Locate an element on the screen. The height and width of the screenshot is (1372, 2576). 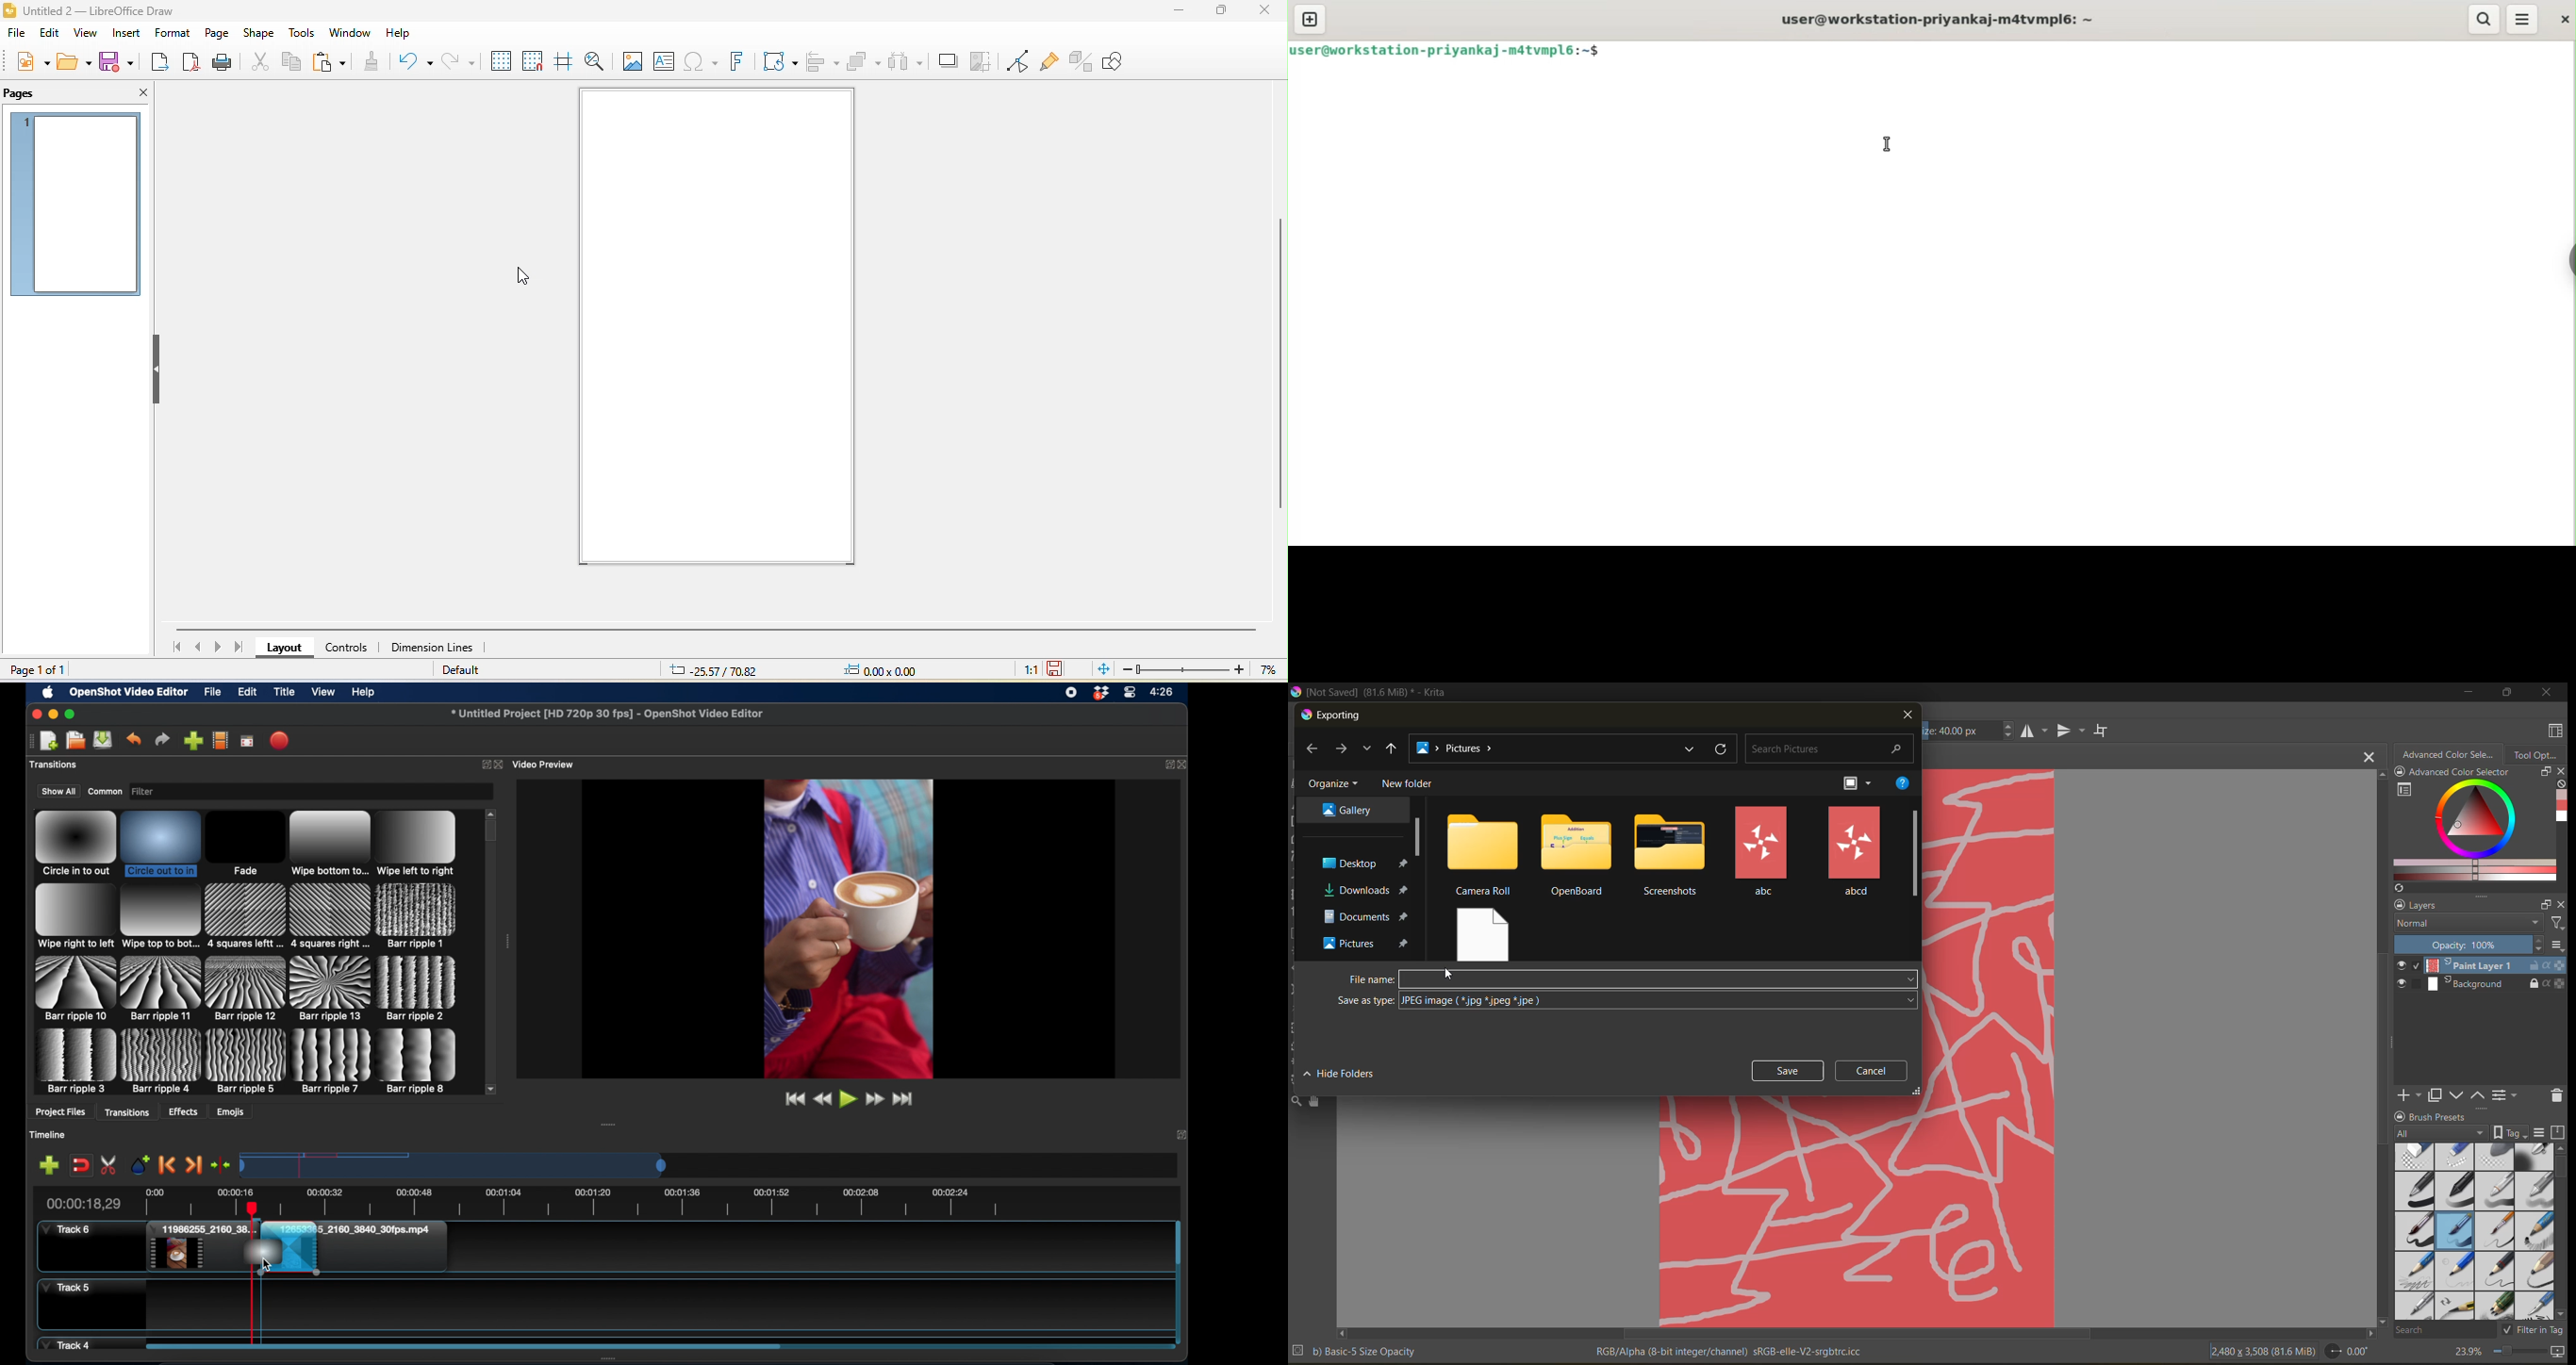
cut is located at coordinates (256, 61).